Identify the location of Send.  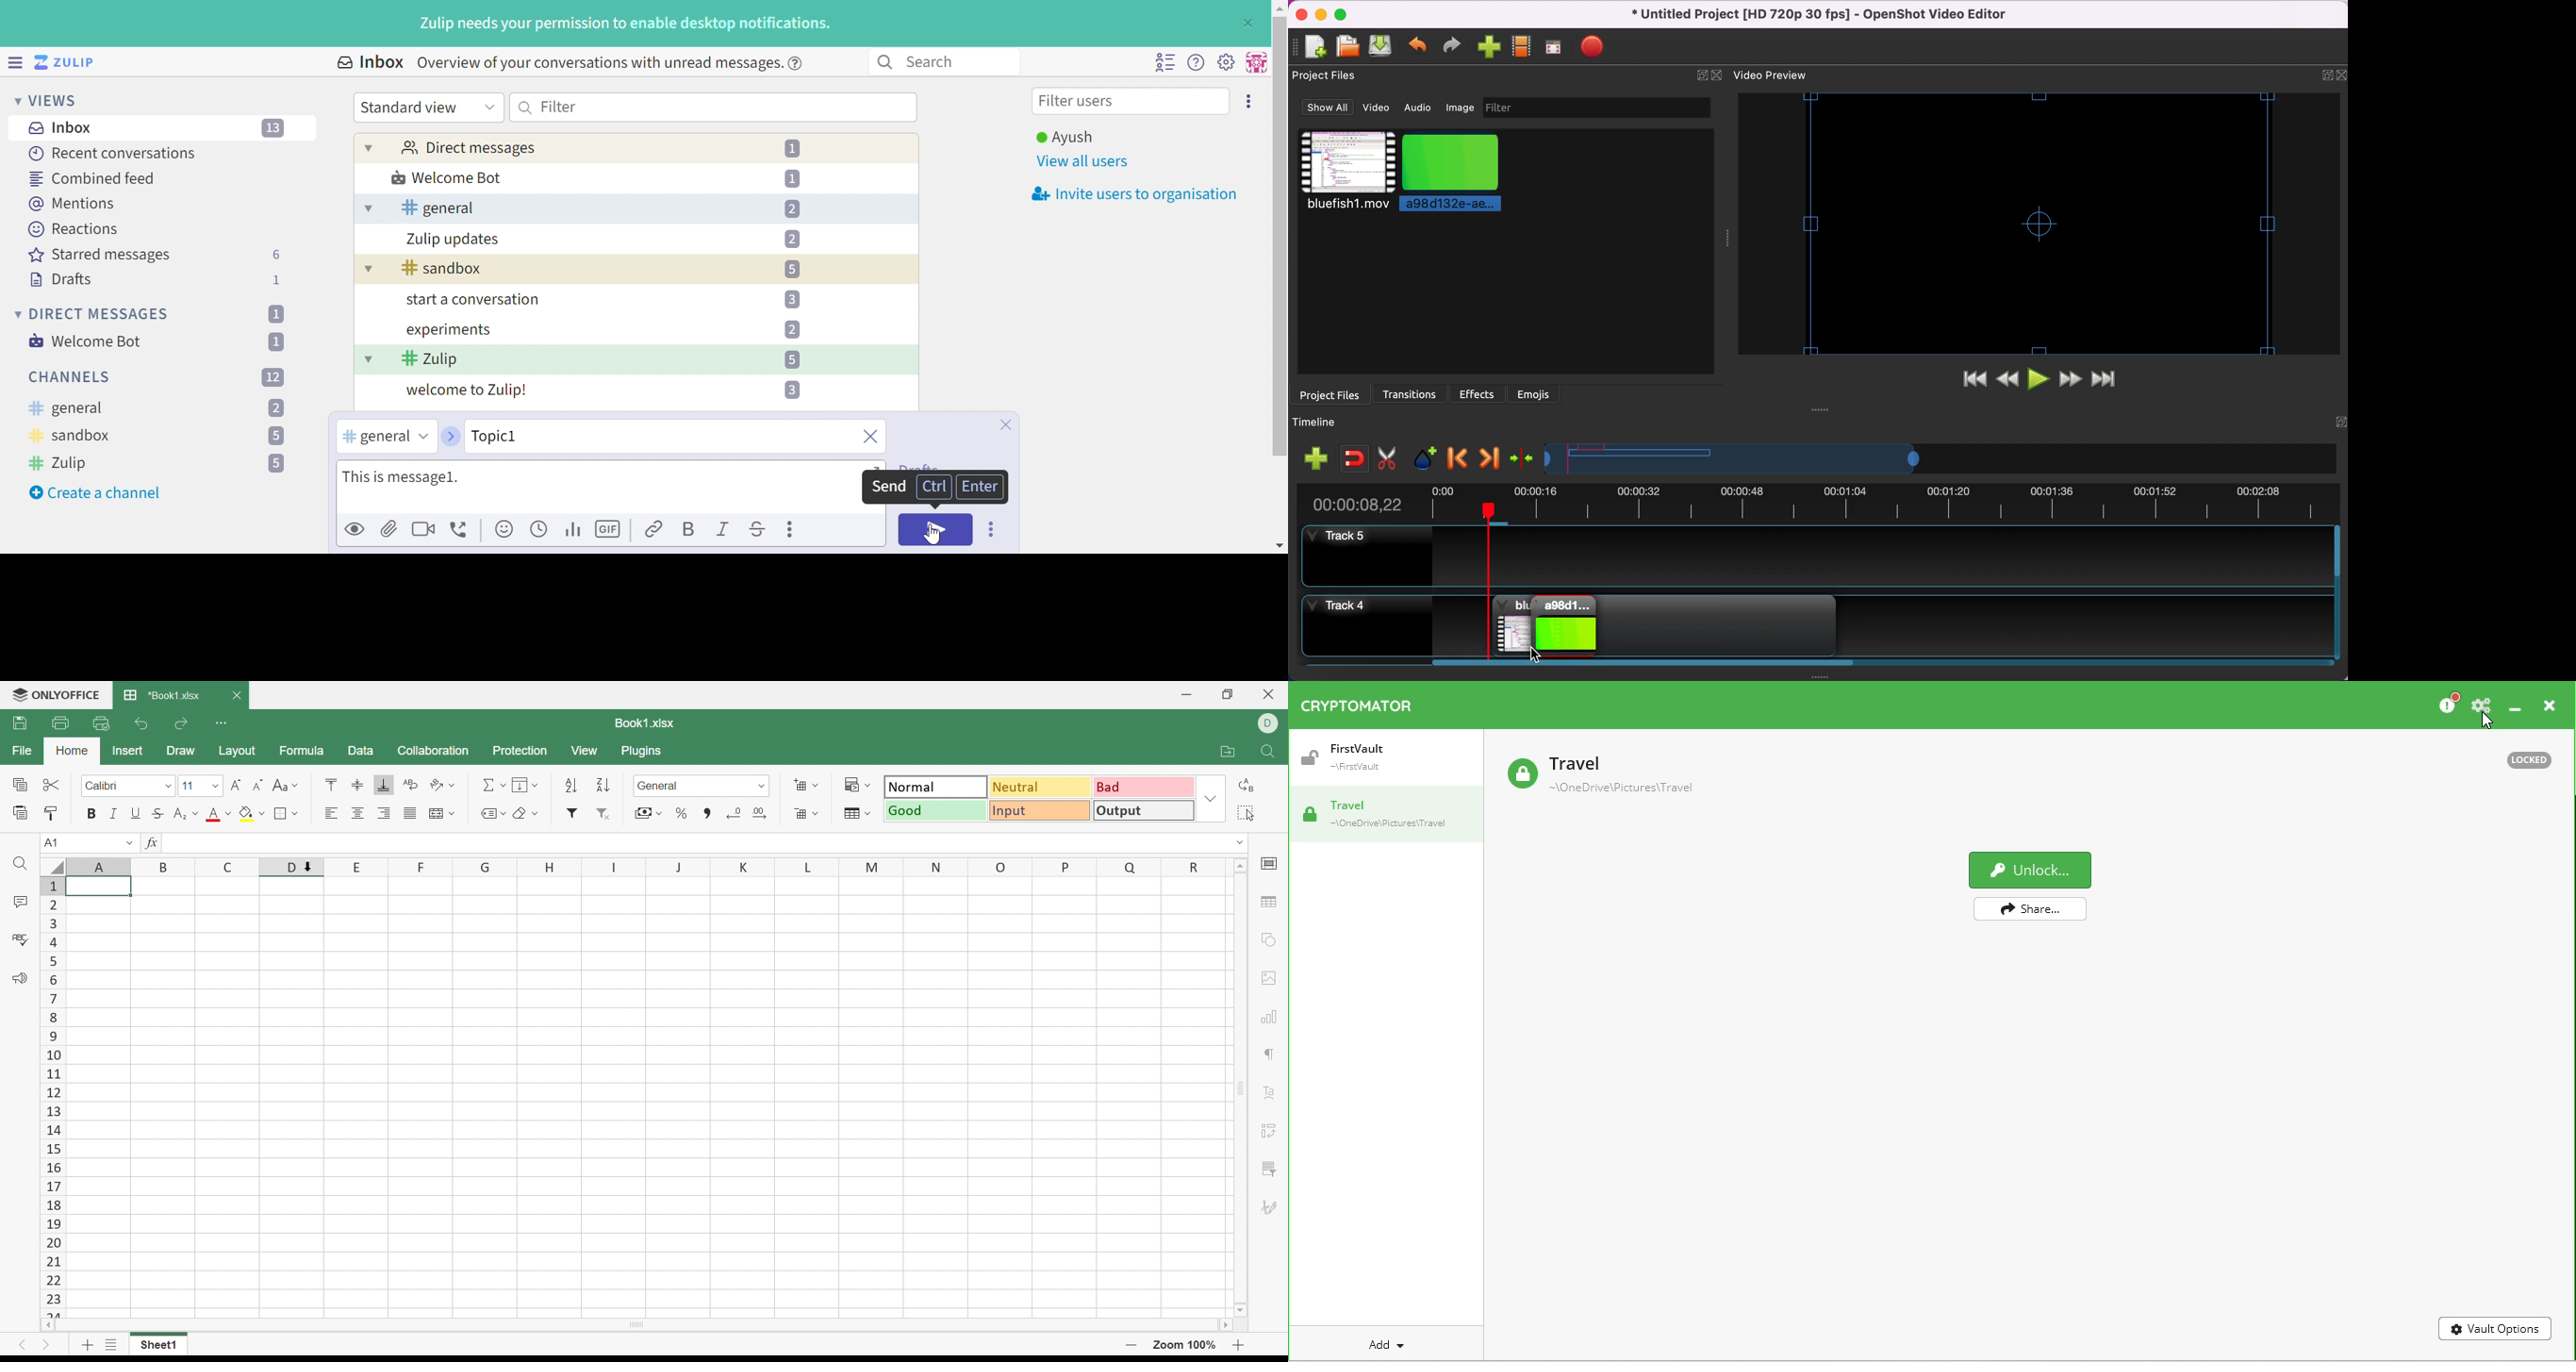
(936, 529).